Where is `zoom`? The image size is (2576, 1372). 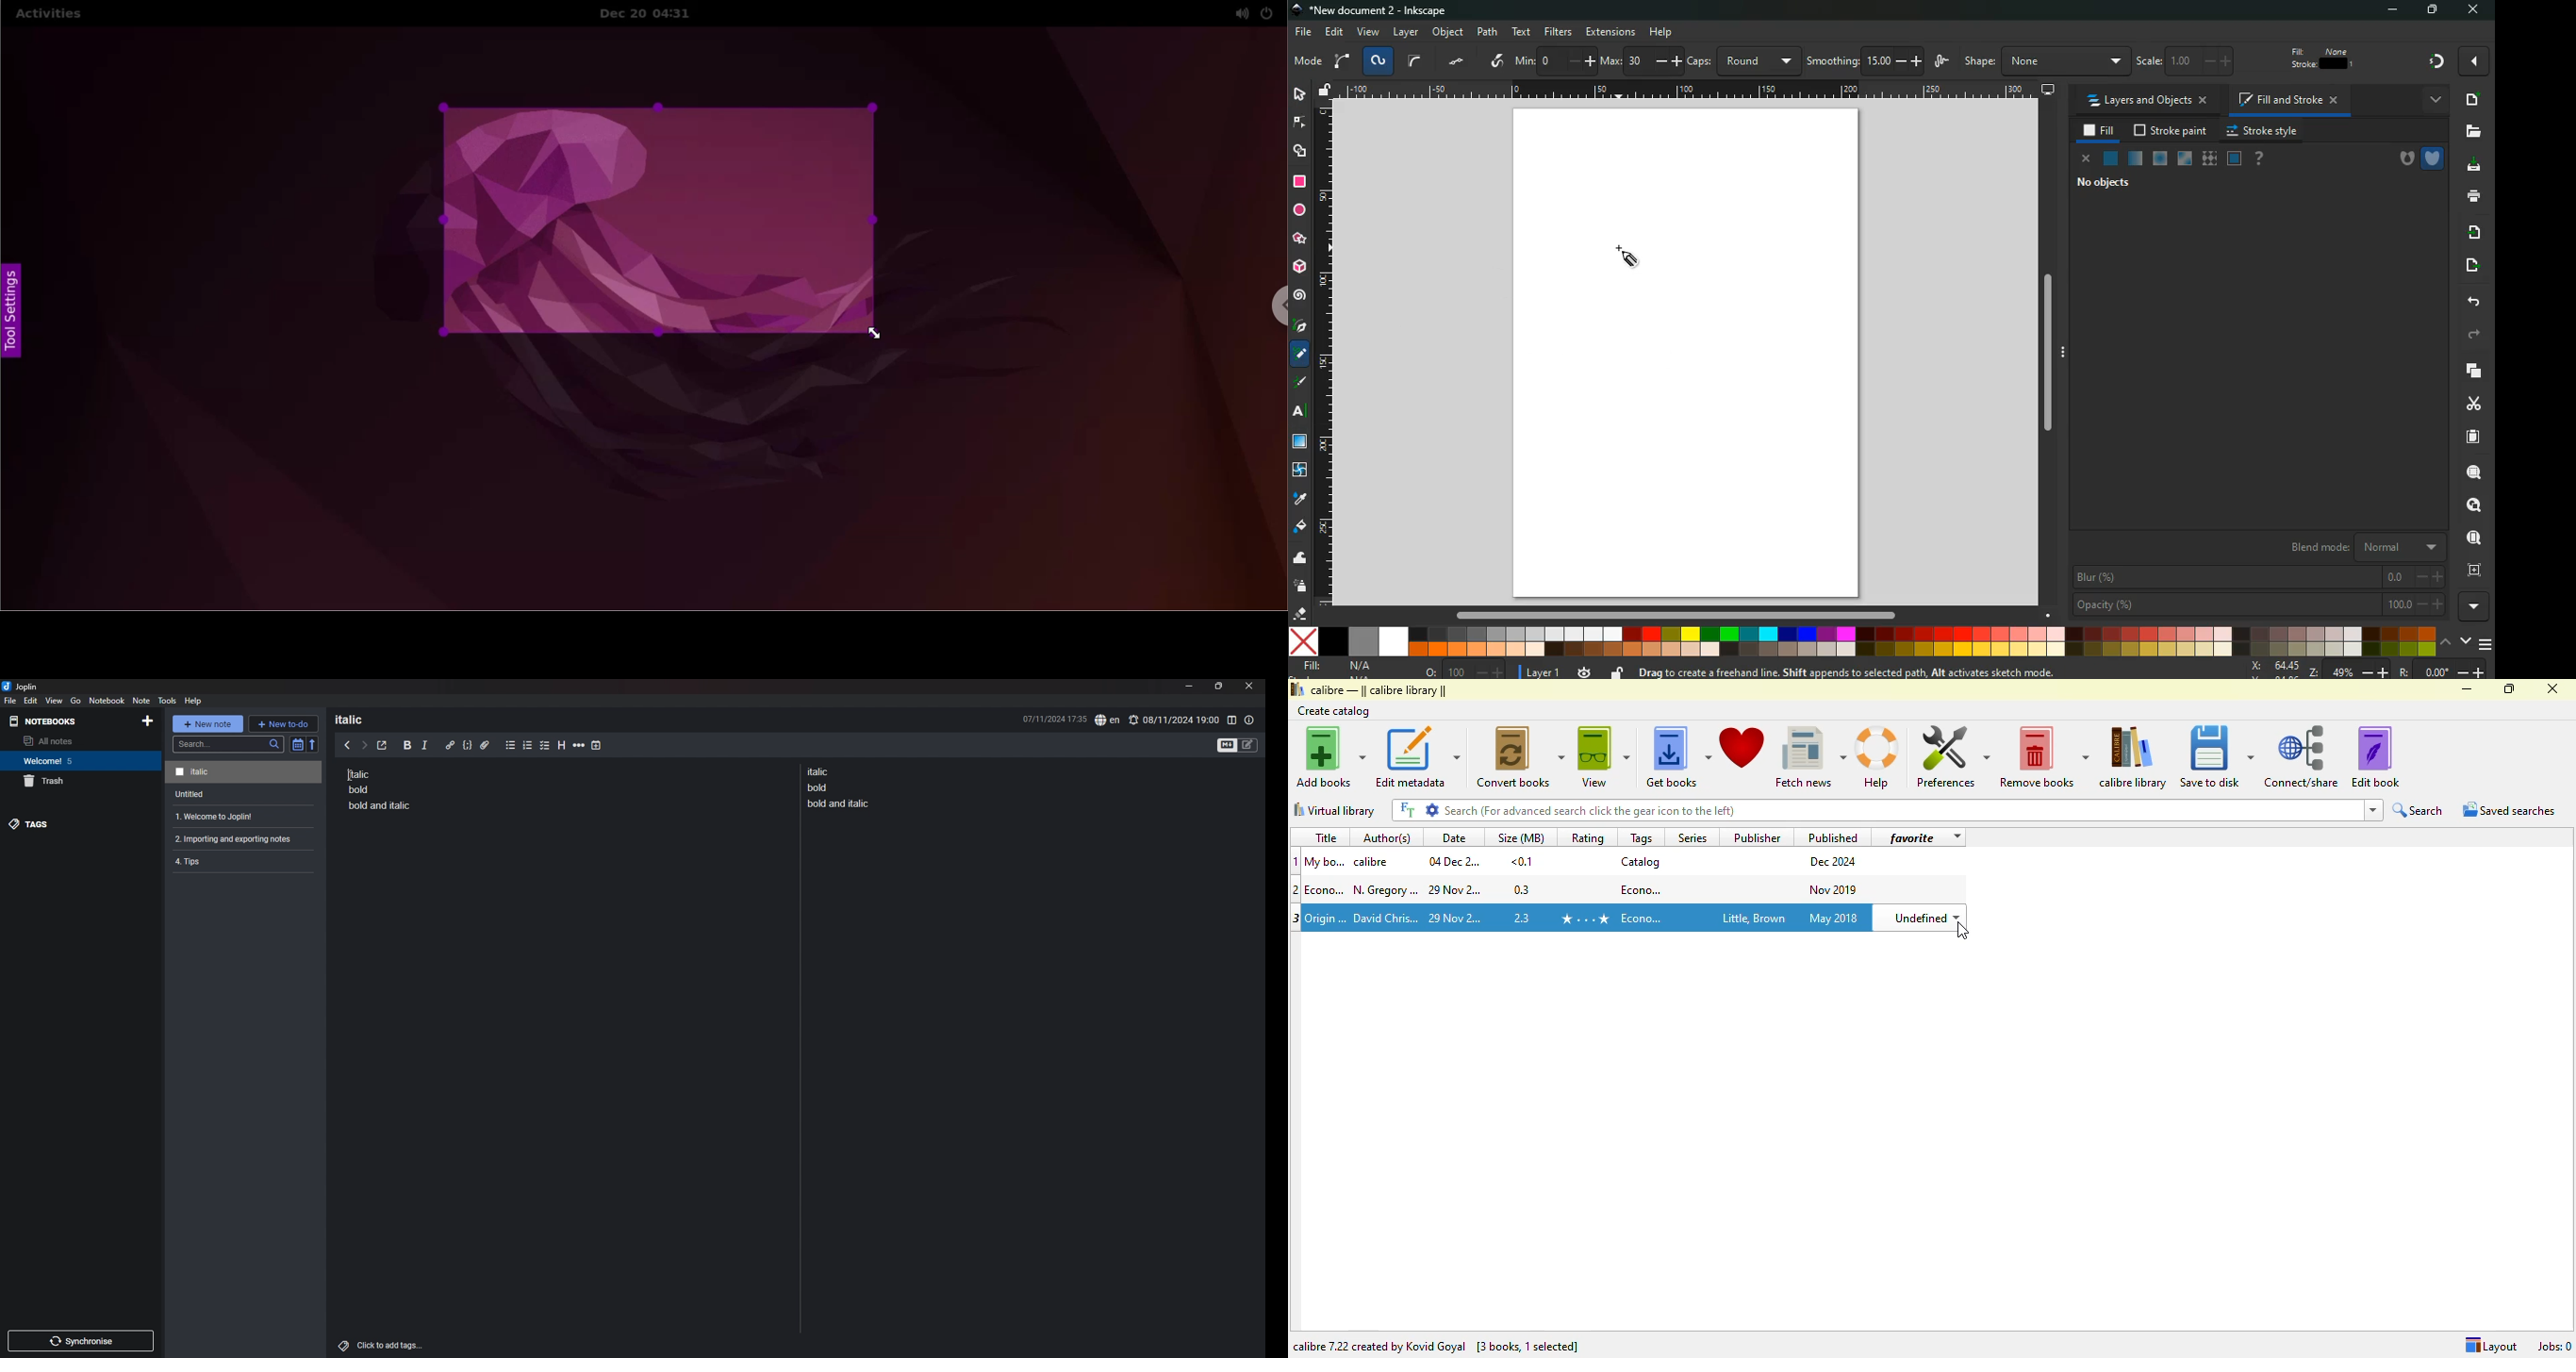
zoom is located at coordinates (2368, 670).